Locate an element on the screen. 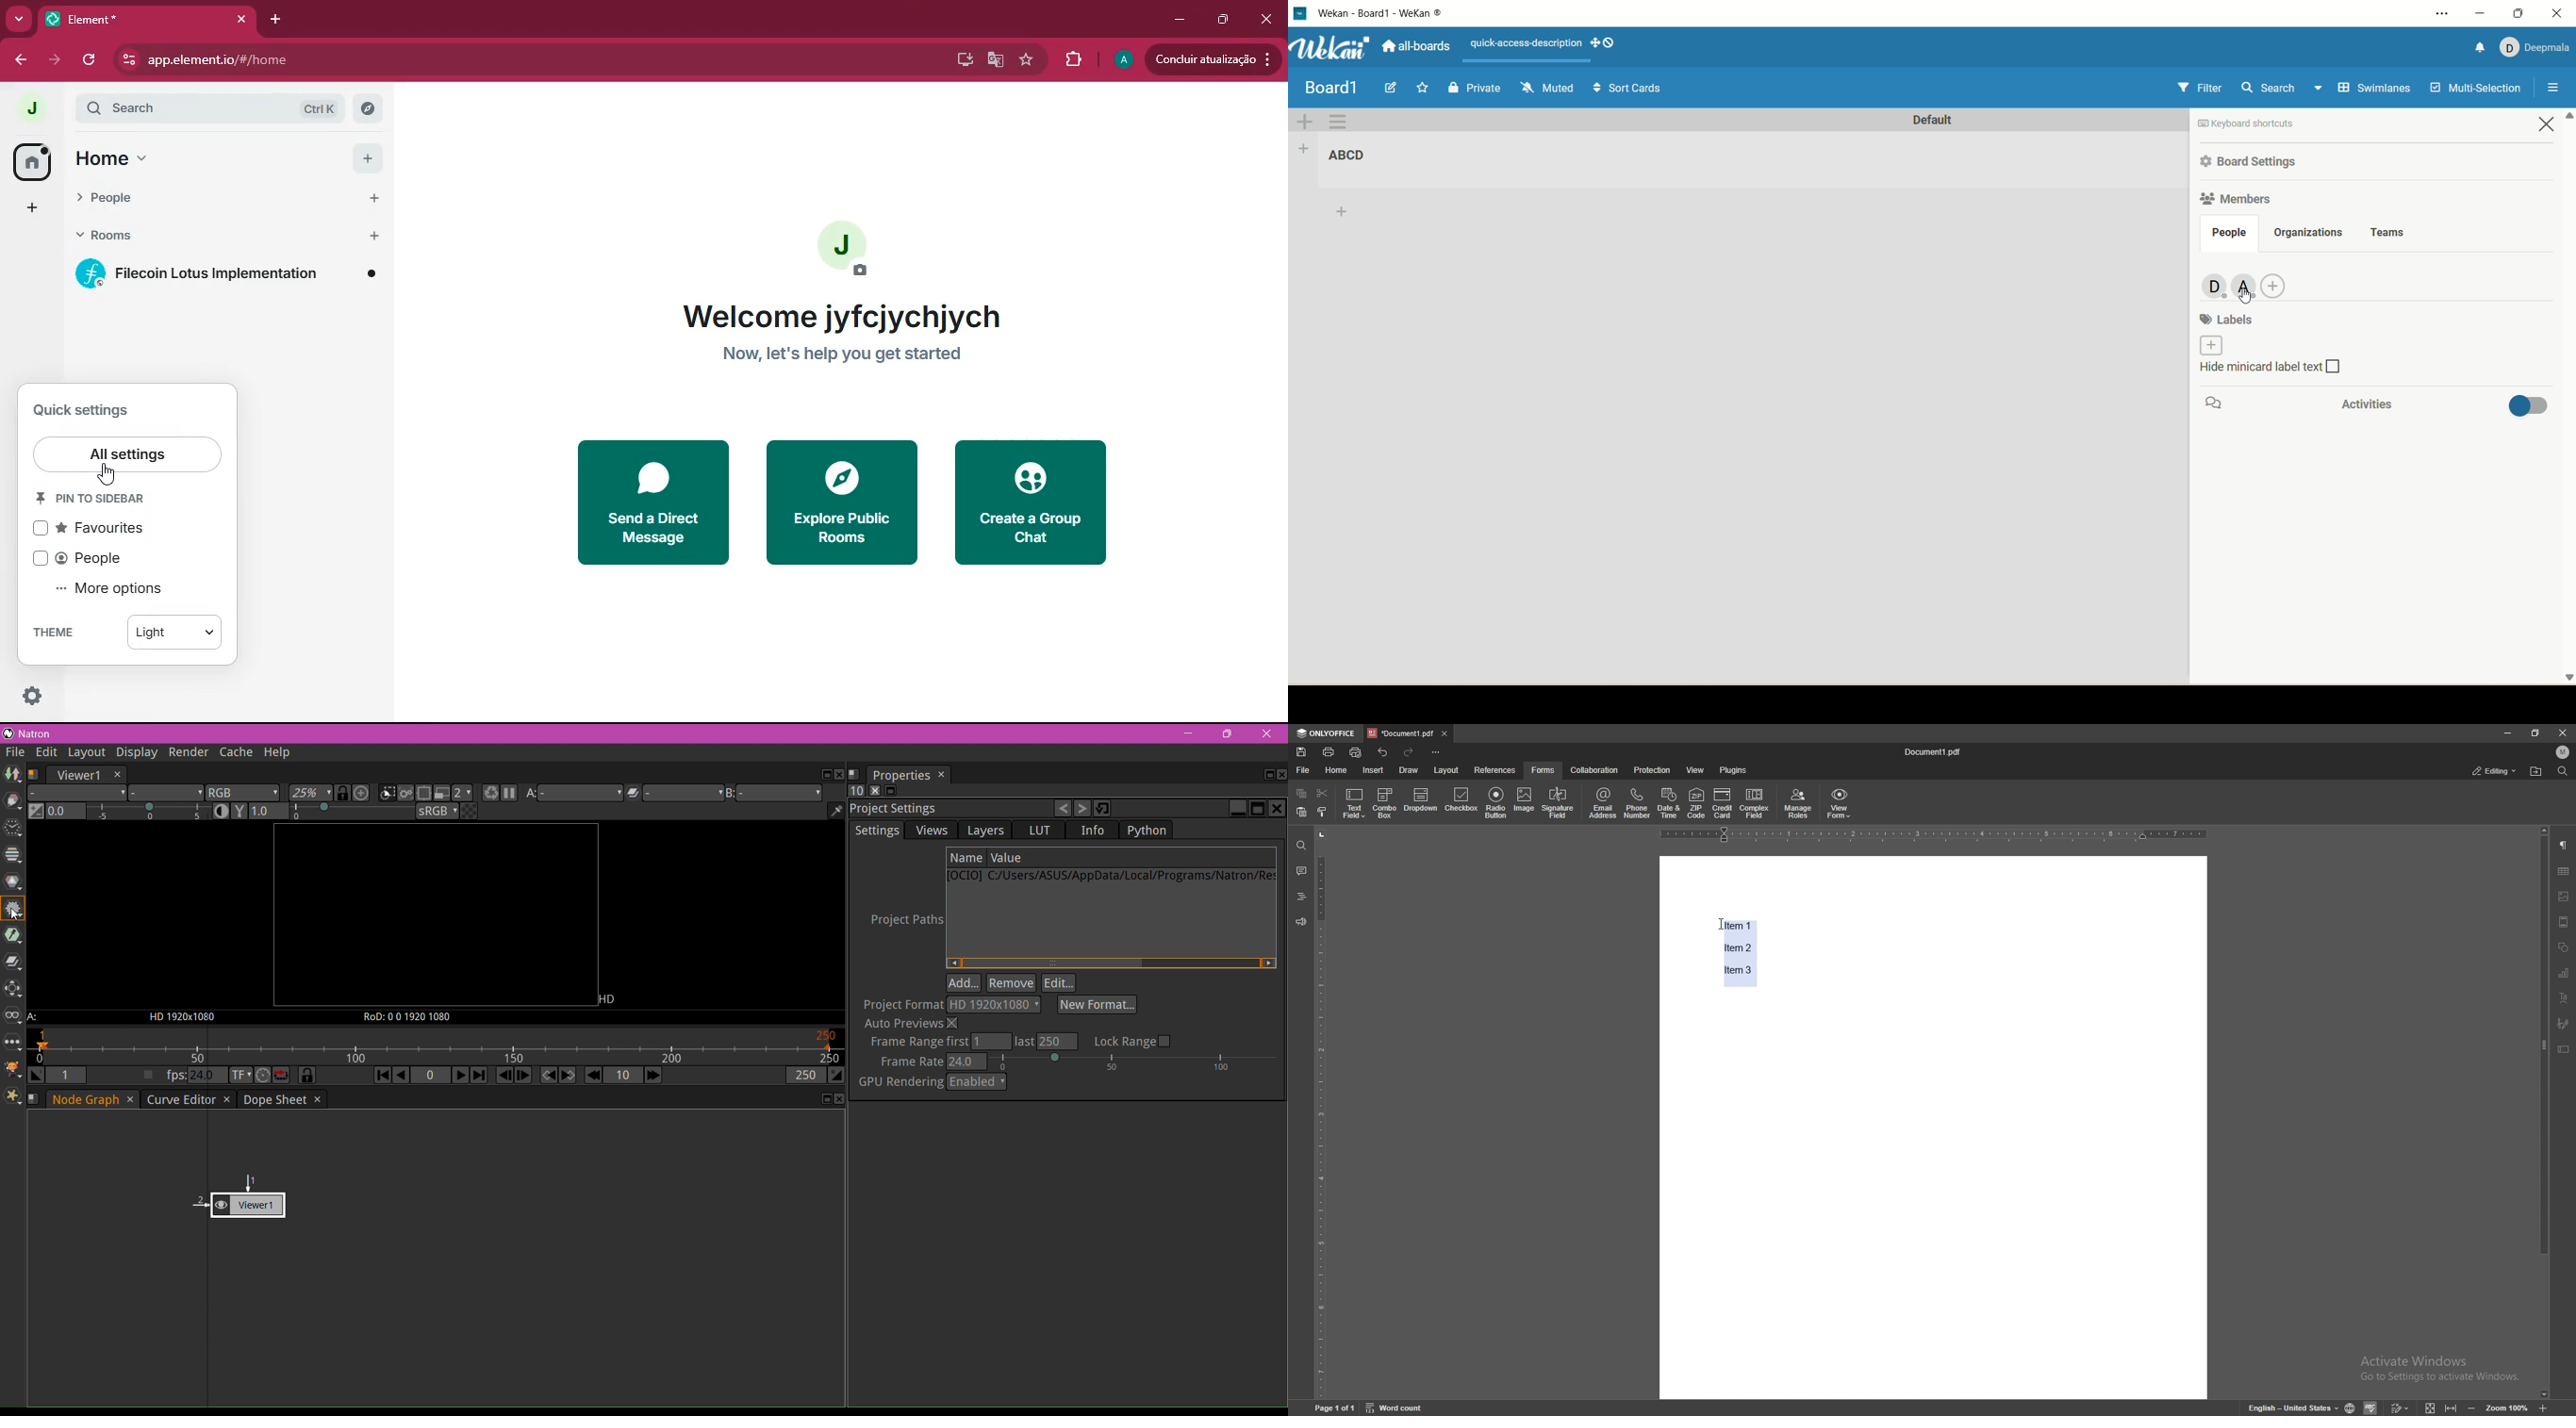  Show-desktop-drag-handles is located at coordinates (1611, 43).